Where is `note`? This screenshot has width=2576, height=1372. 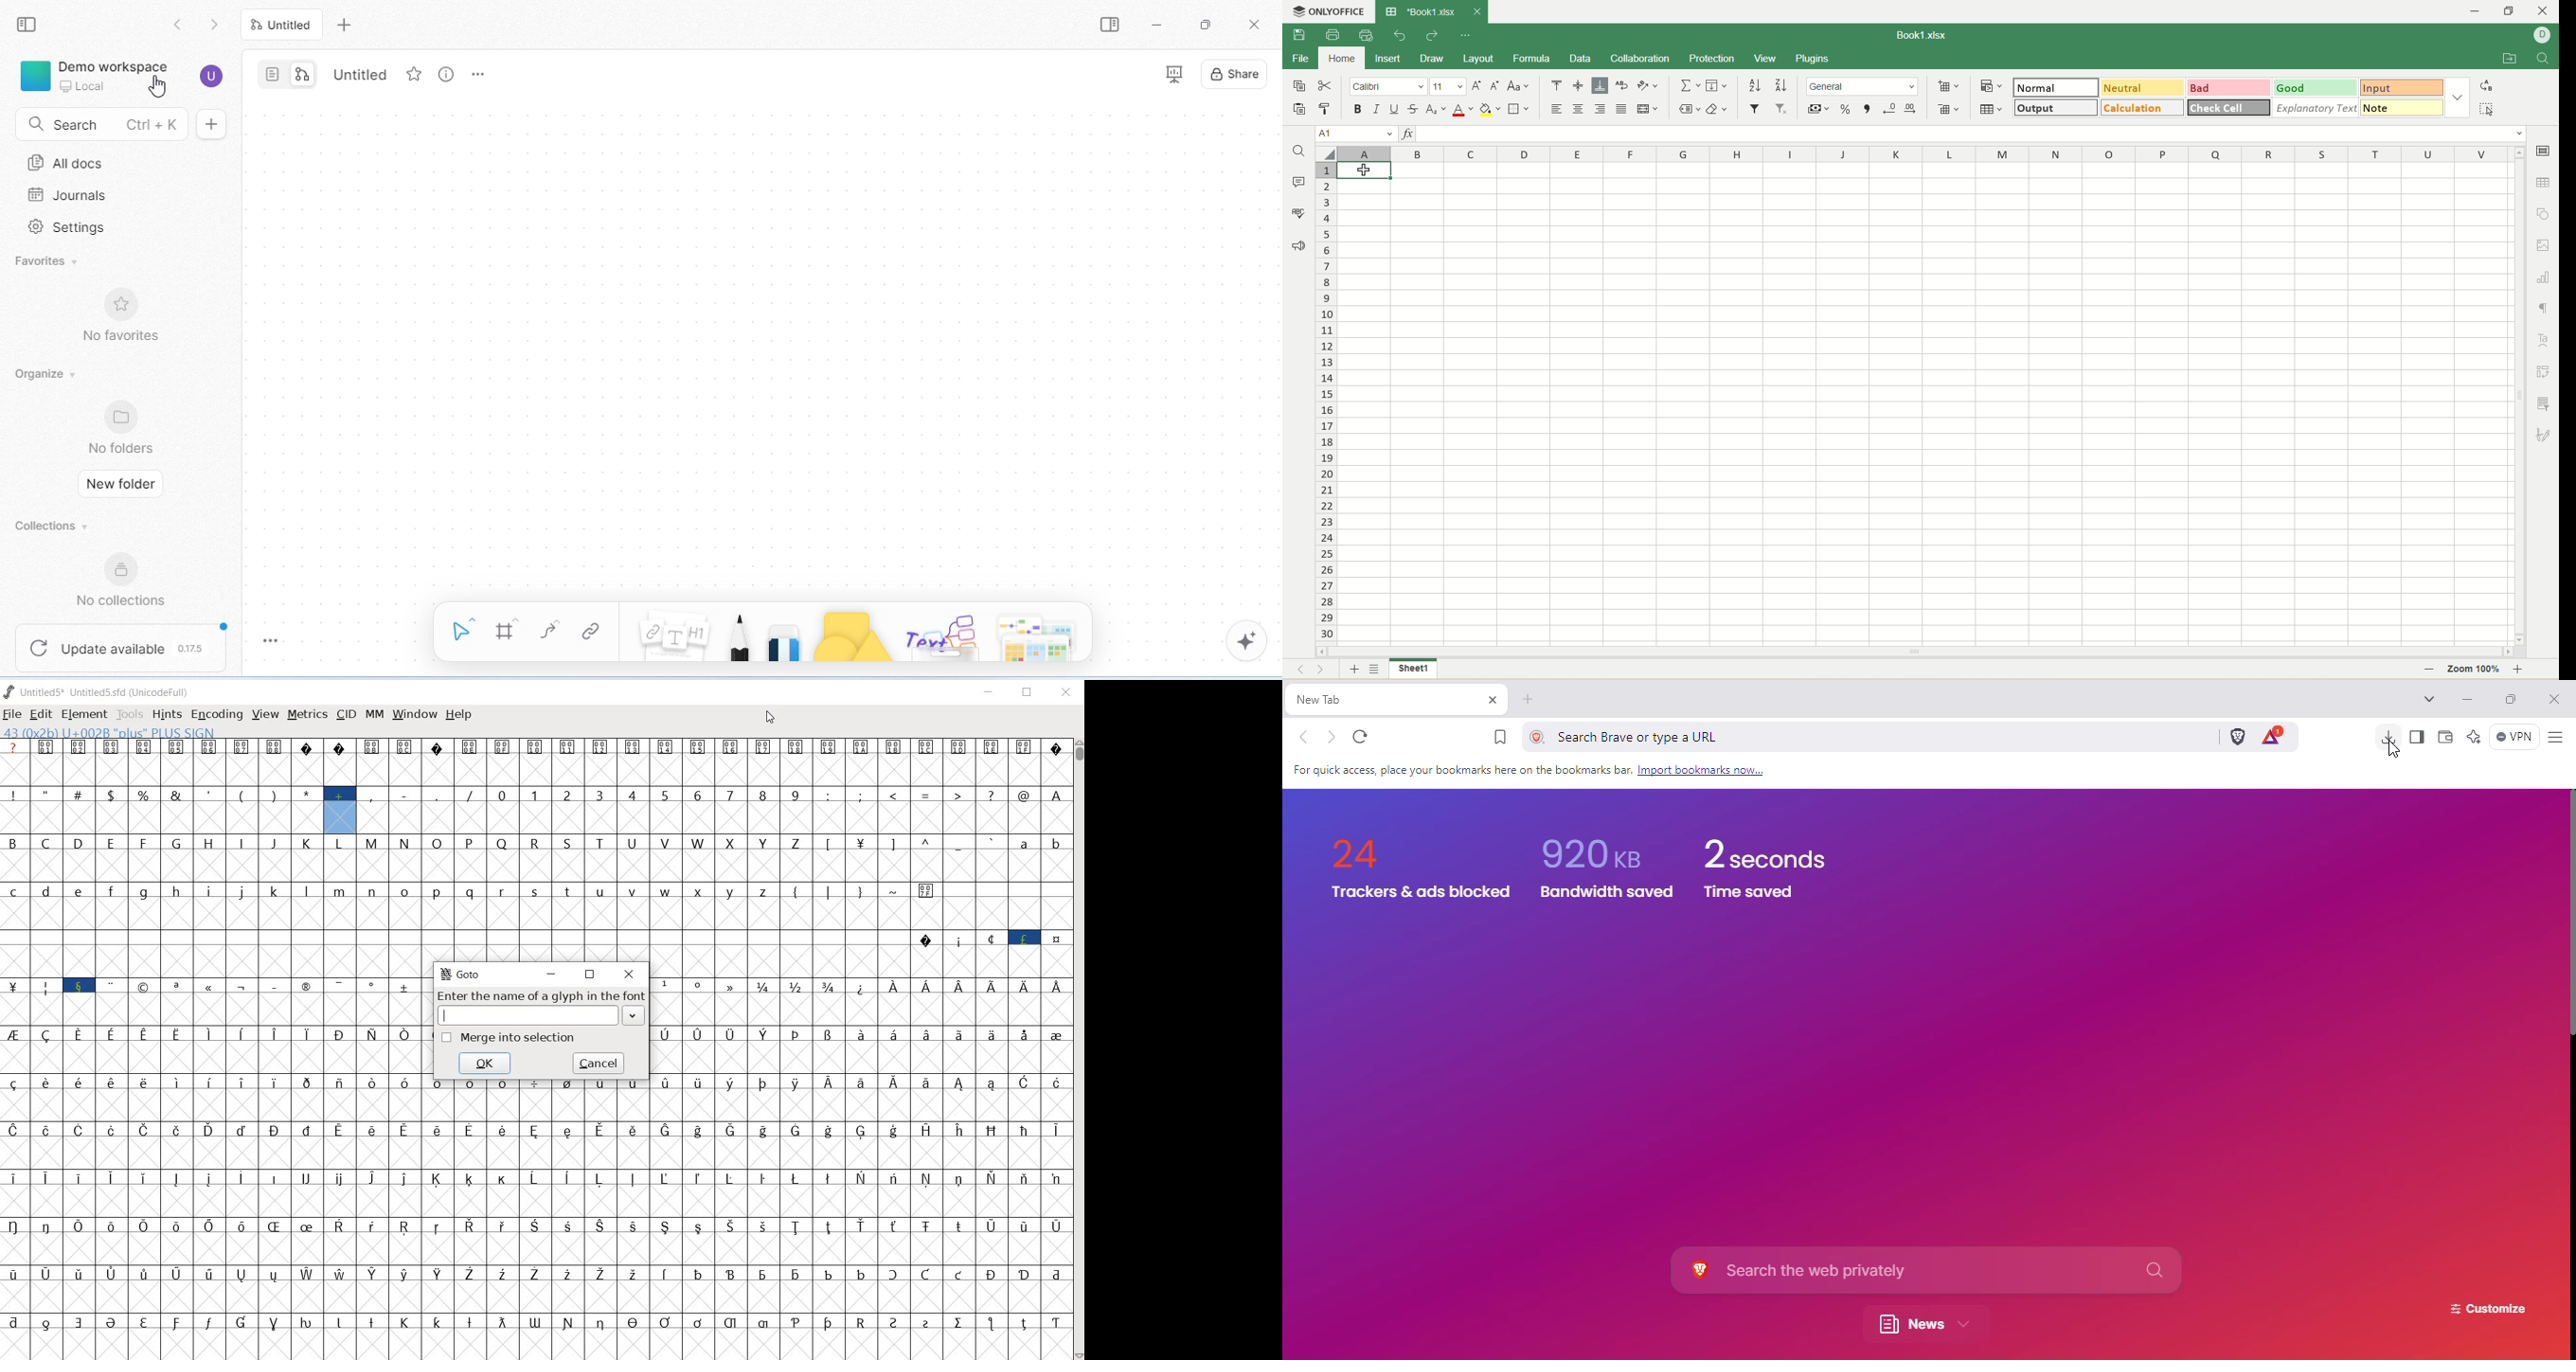
note is located at coordinates (2401, 108).